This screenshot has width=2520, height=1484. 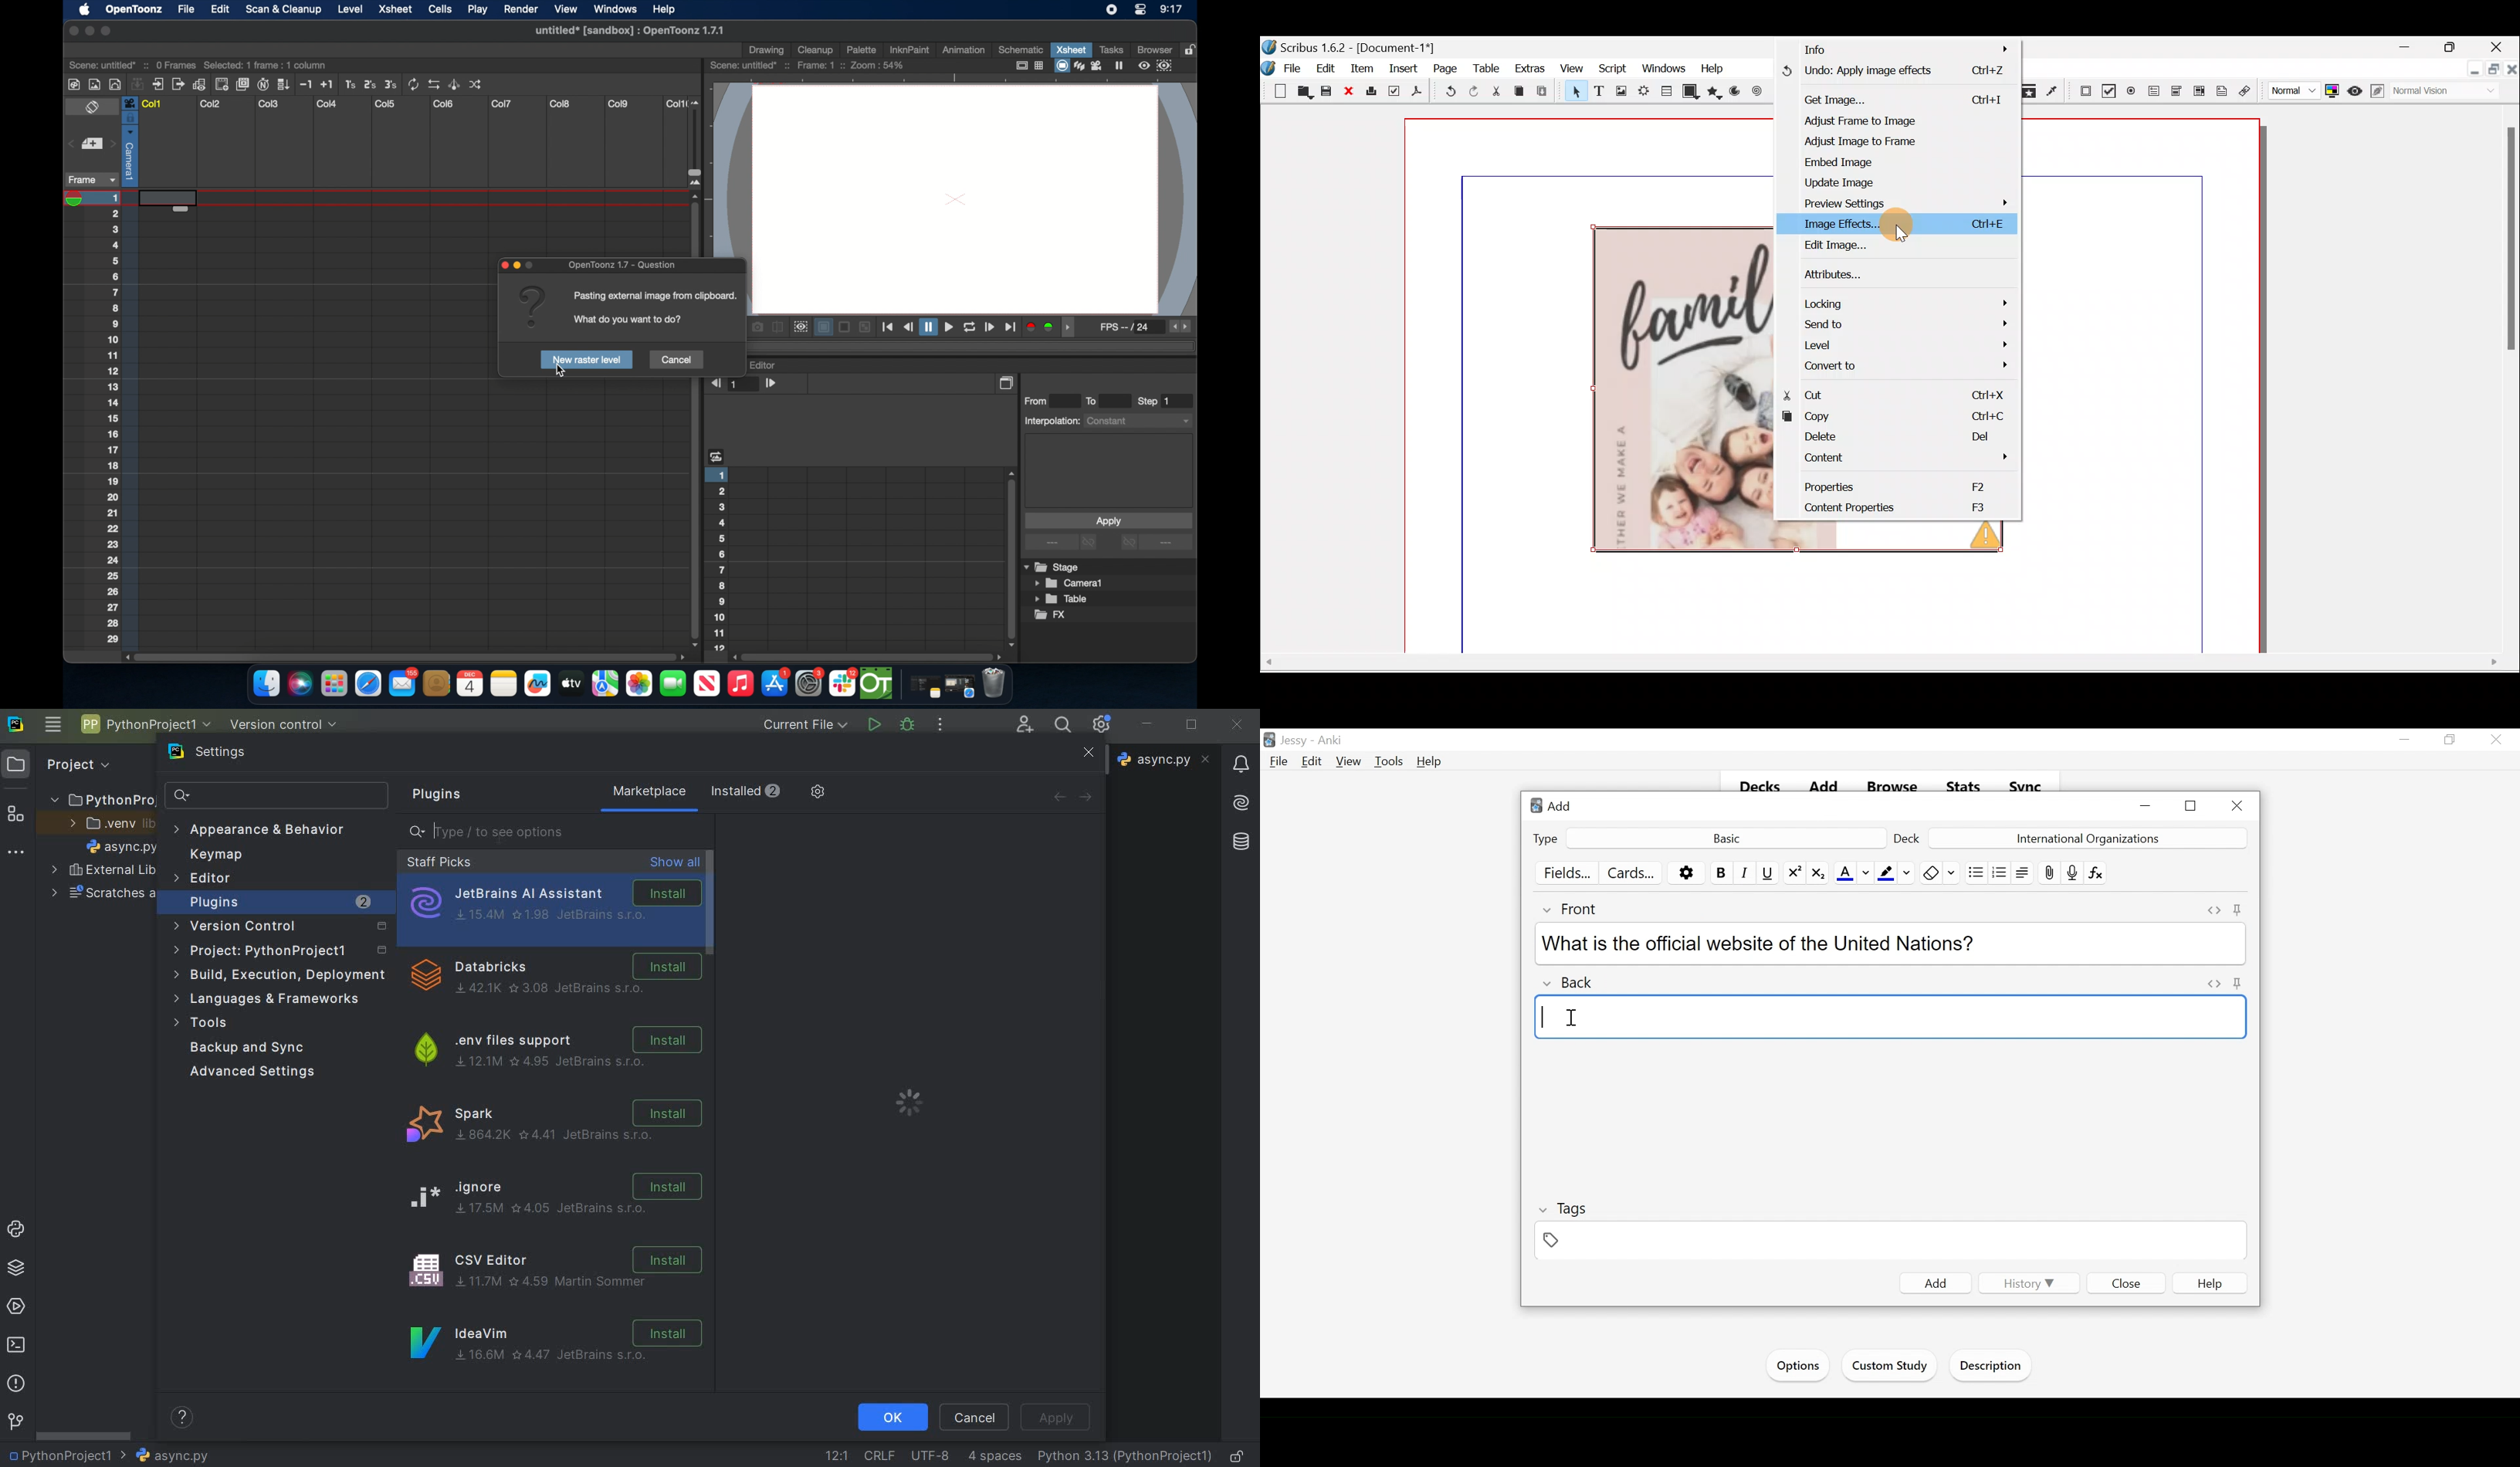 I want to click on Cut, so click(x=1906, y=391).